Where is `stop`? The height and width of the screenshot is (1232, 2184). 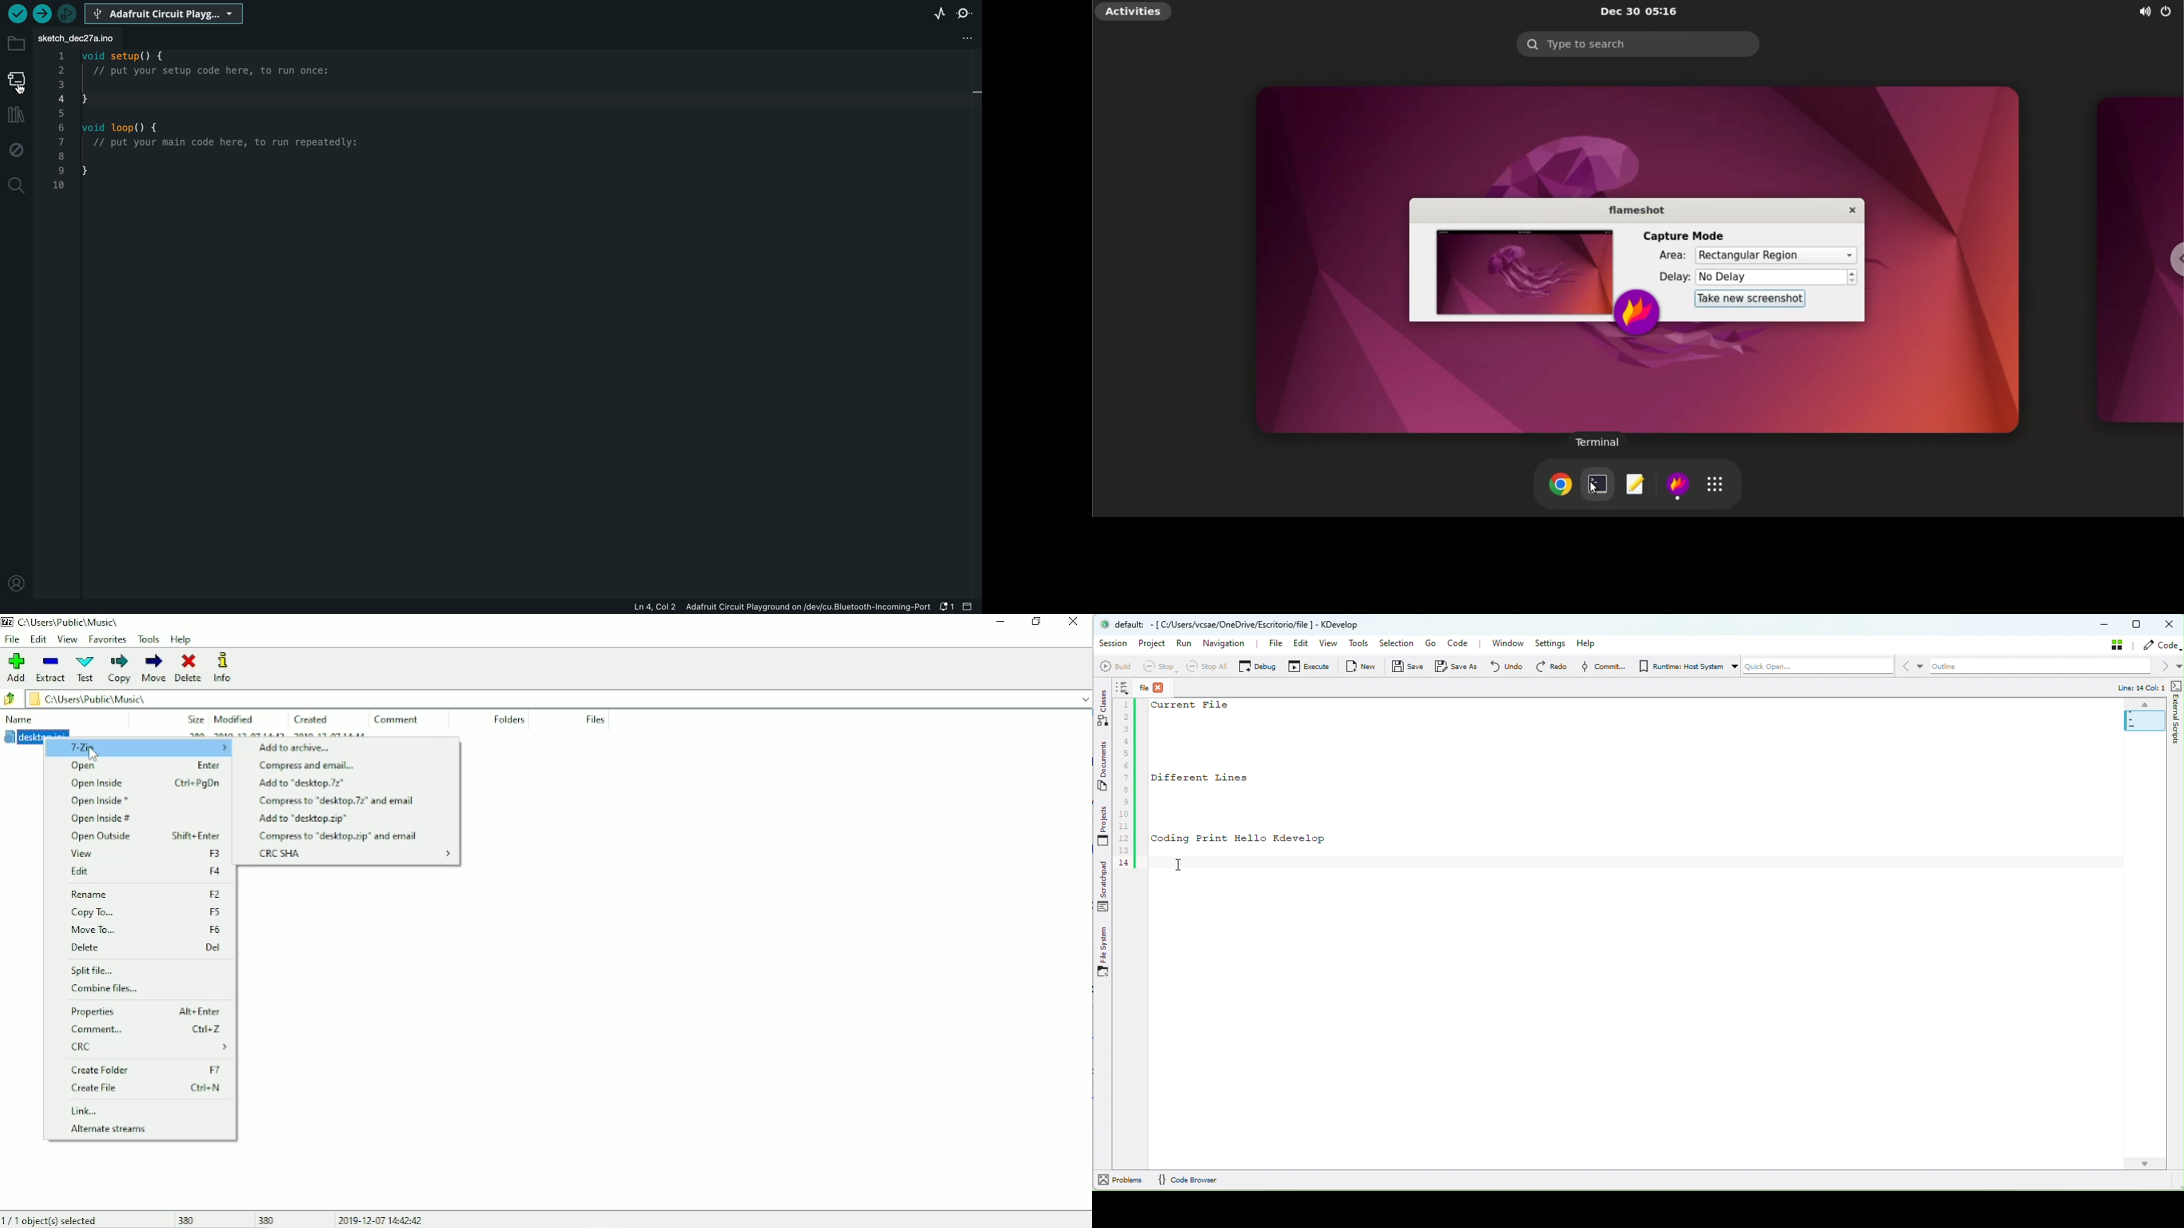 stop is located at coordinates (1158, 667).